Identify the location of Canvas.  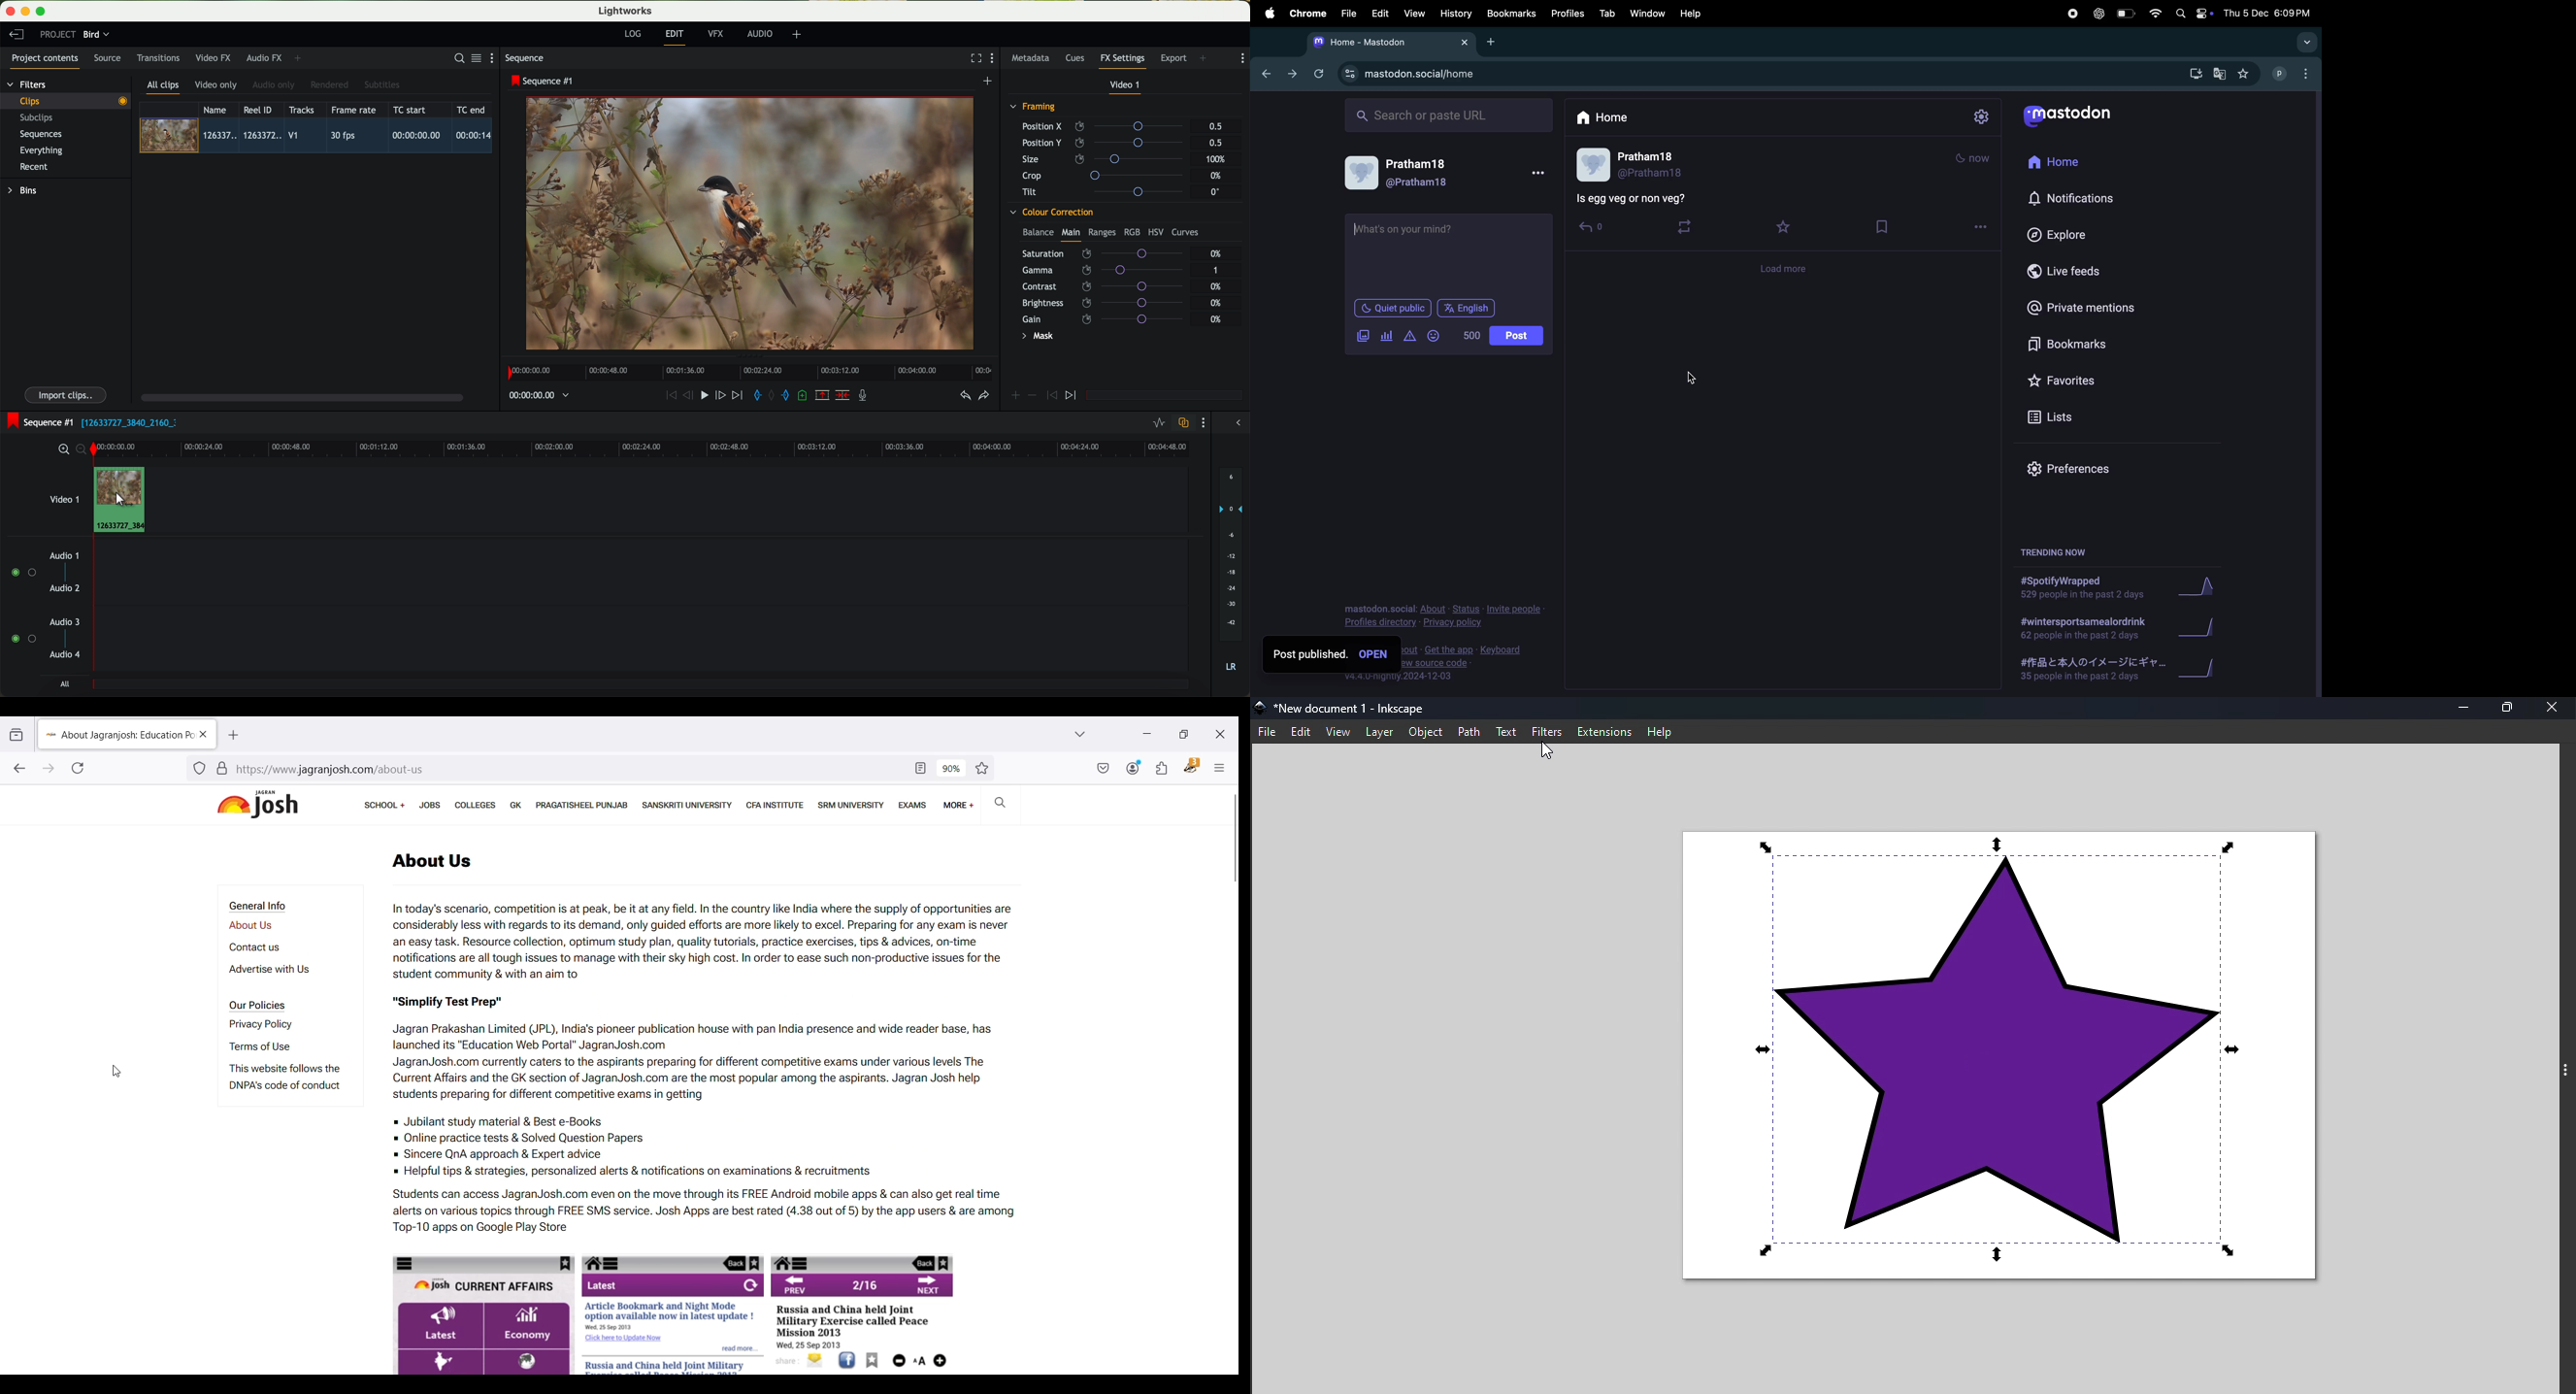
(1996, 1058).